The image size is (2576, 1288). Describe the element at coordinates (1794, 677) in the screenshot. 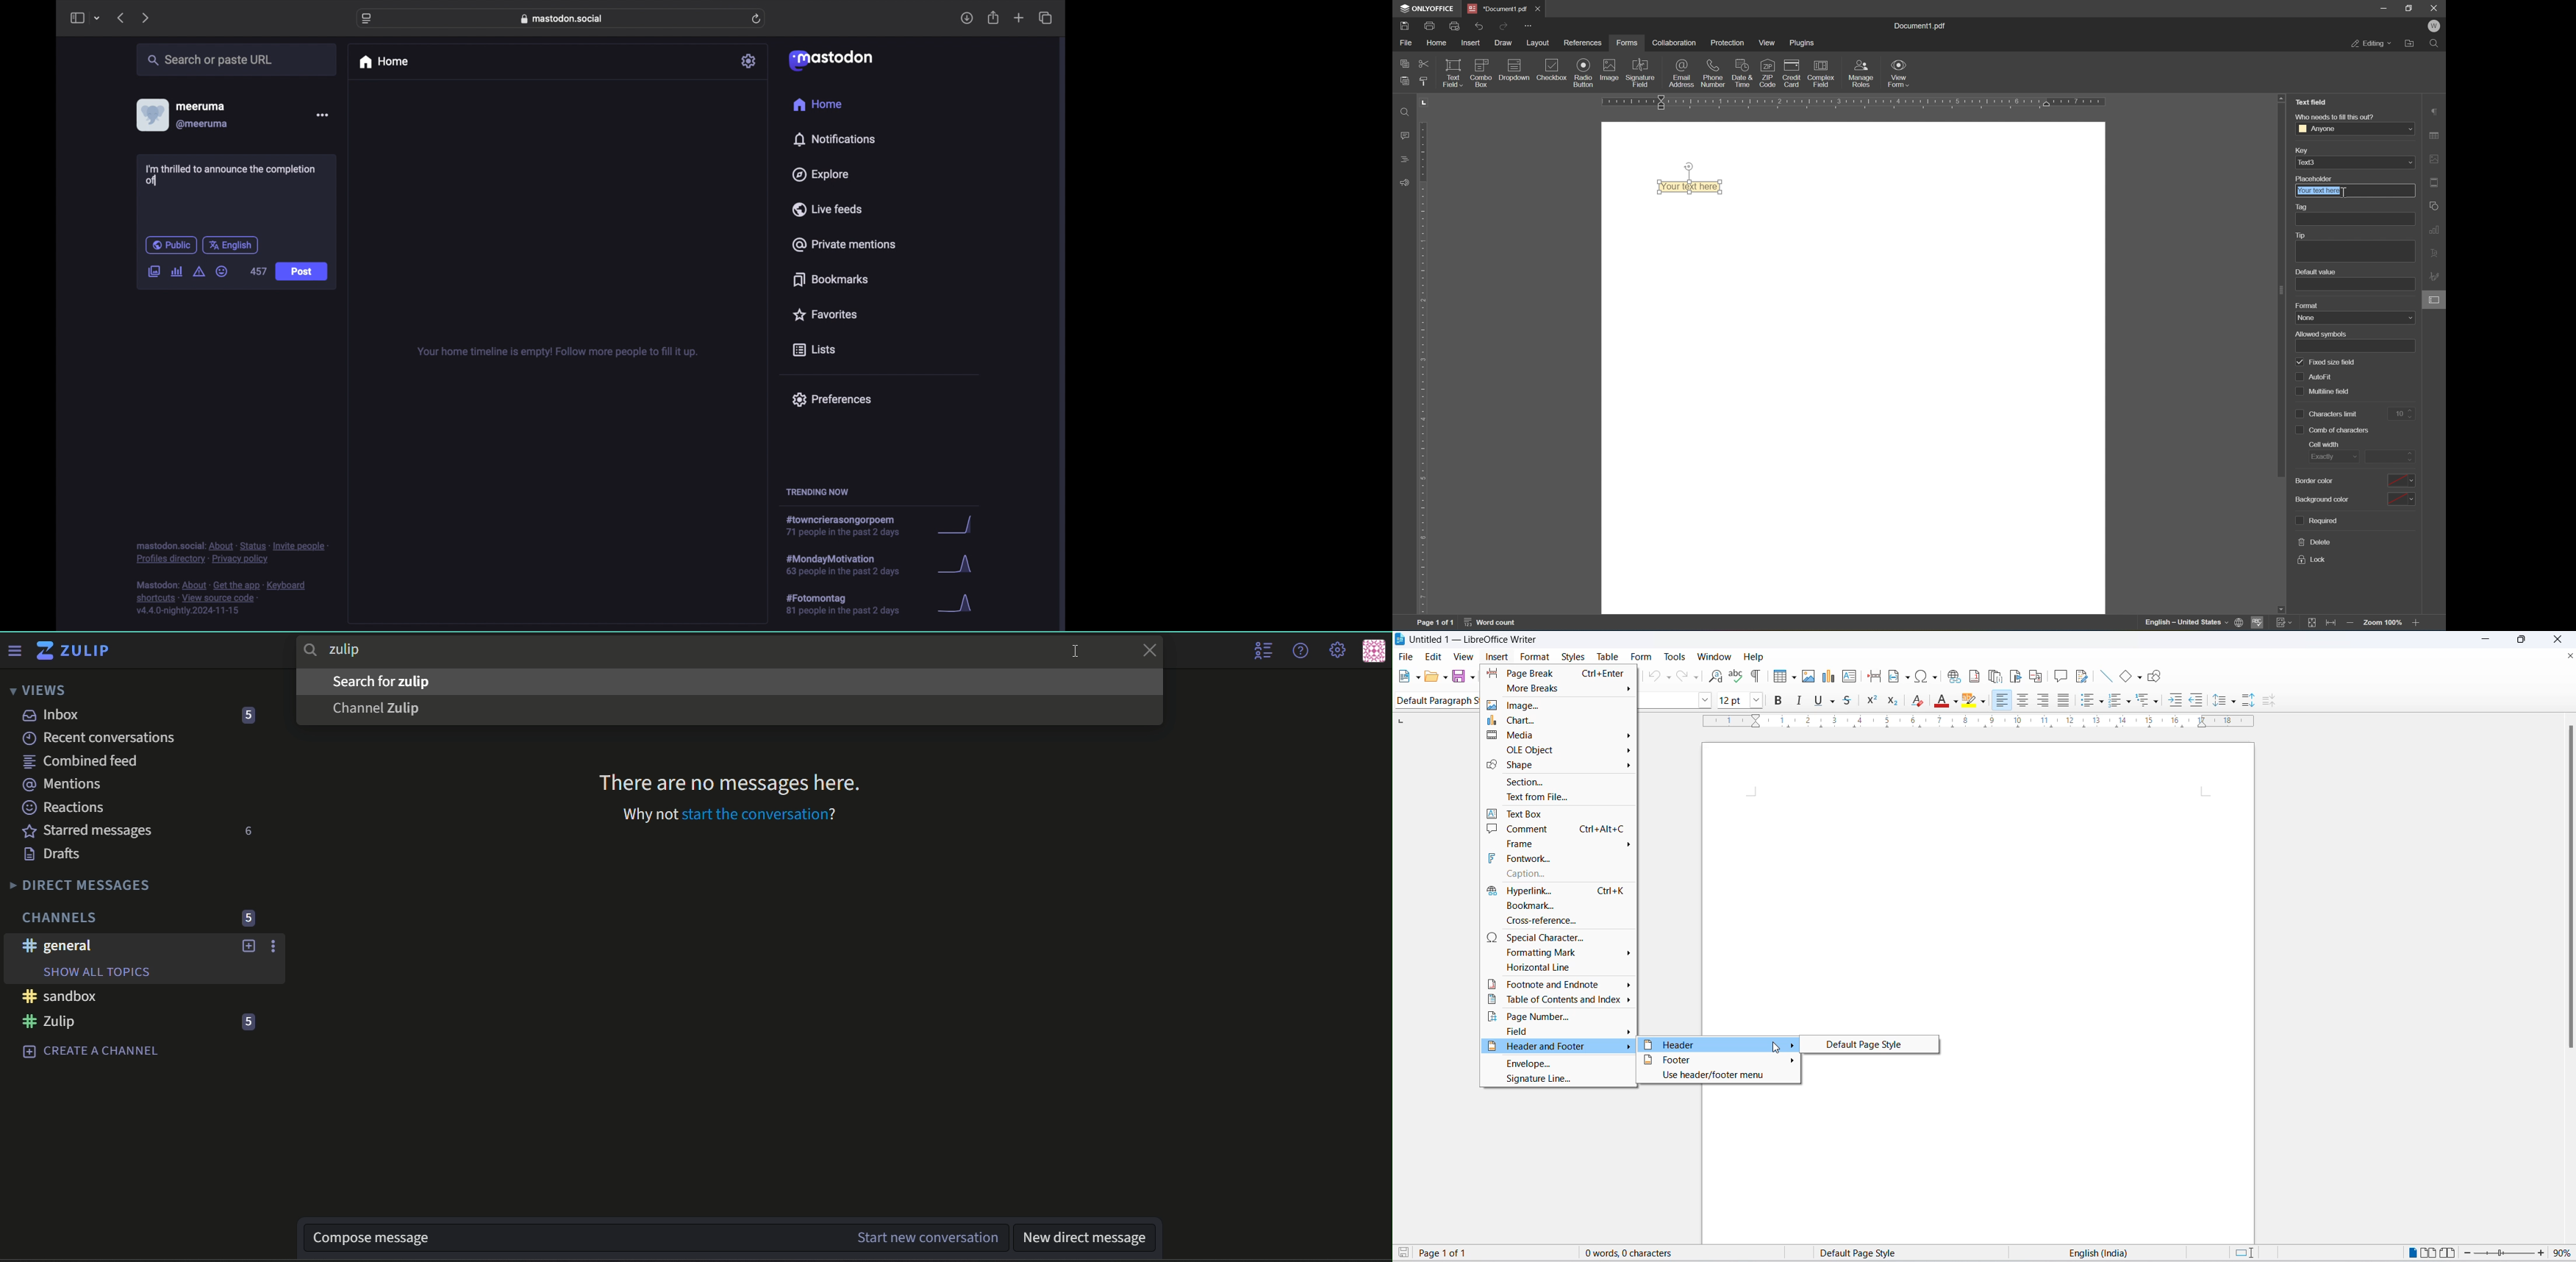

I see `table grid` at that location.